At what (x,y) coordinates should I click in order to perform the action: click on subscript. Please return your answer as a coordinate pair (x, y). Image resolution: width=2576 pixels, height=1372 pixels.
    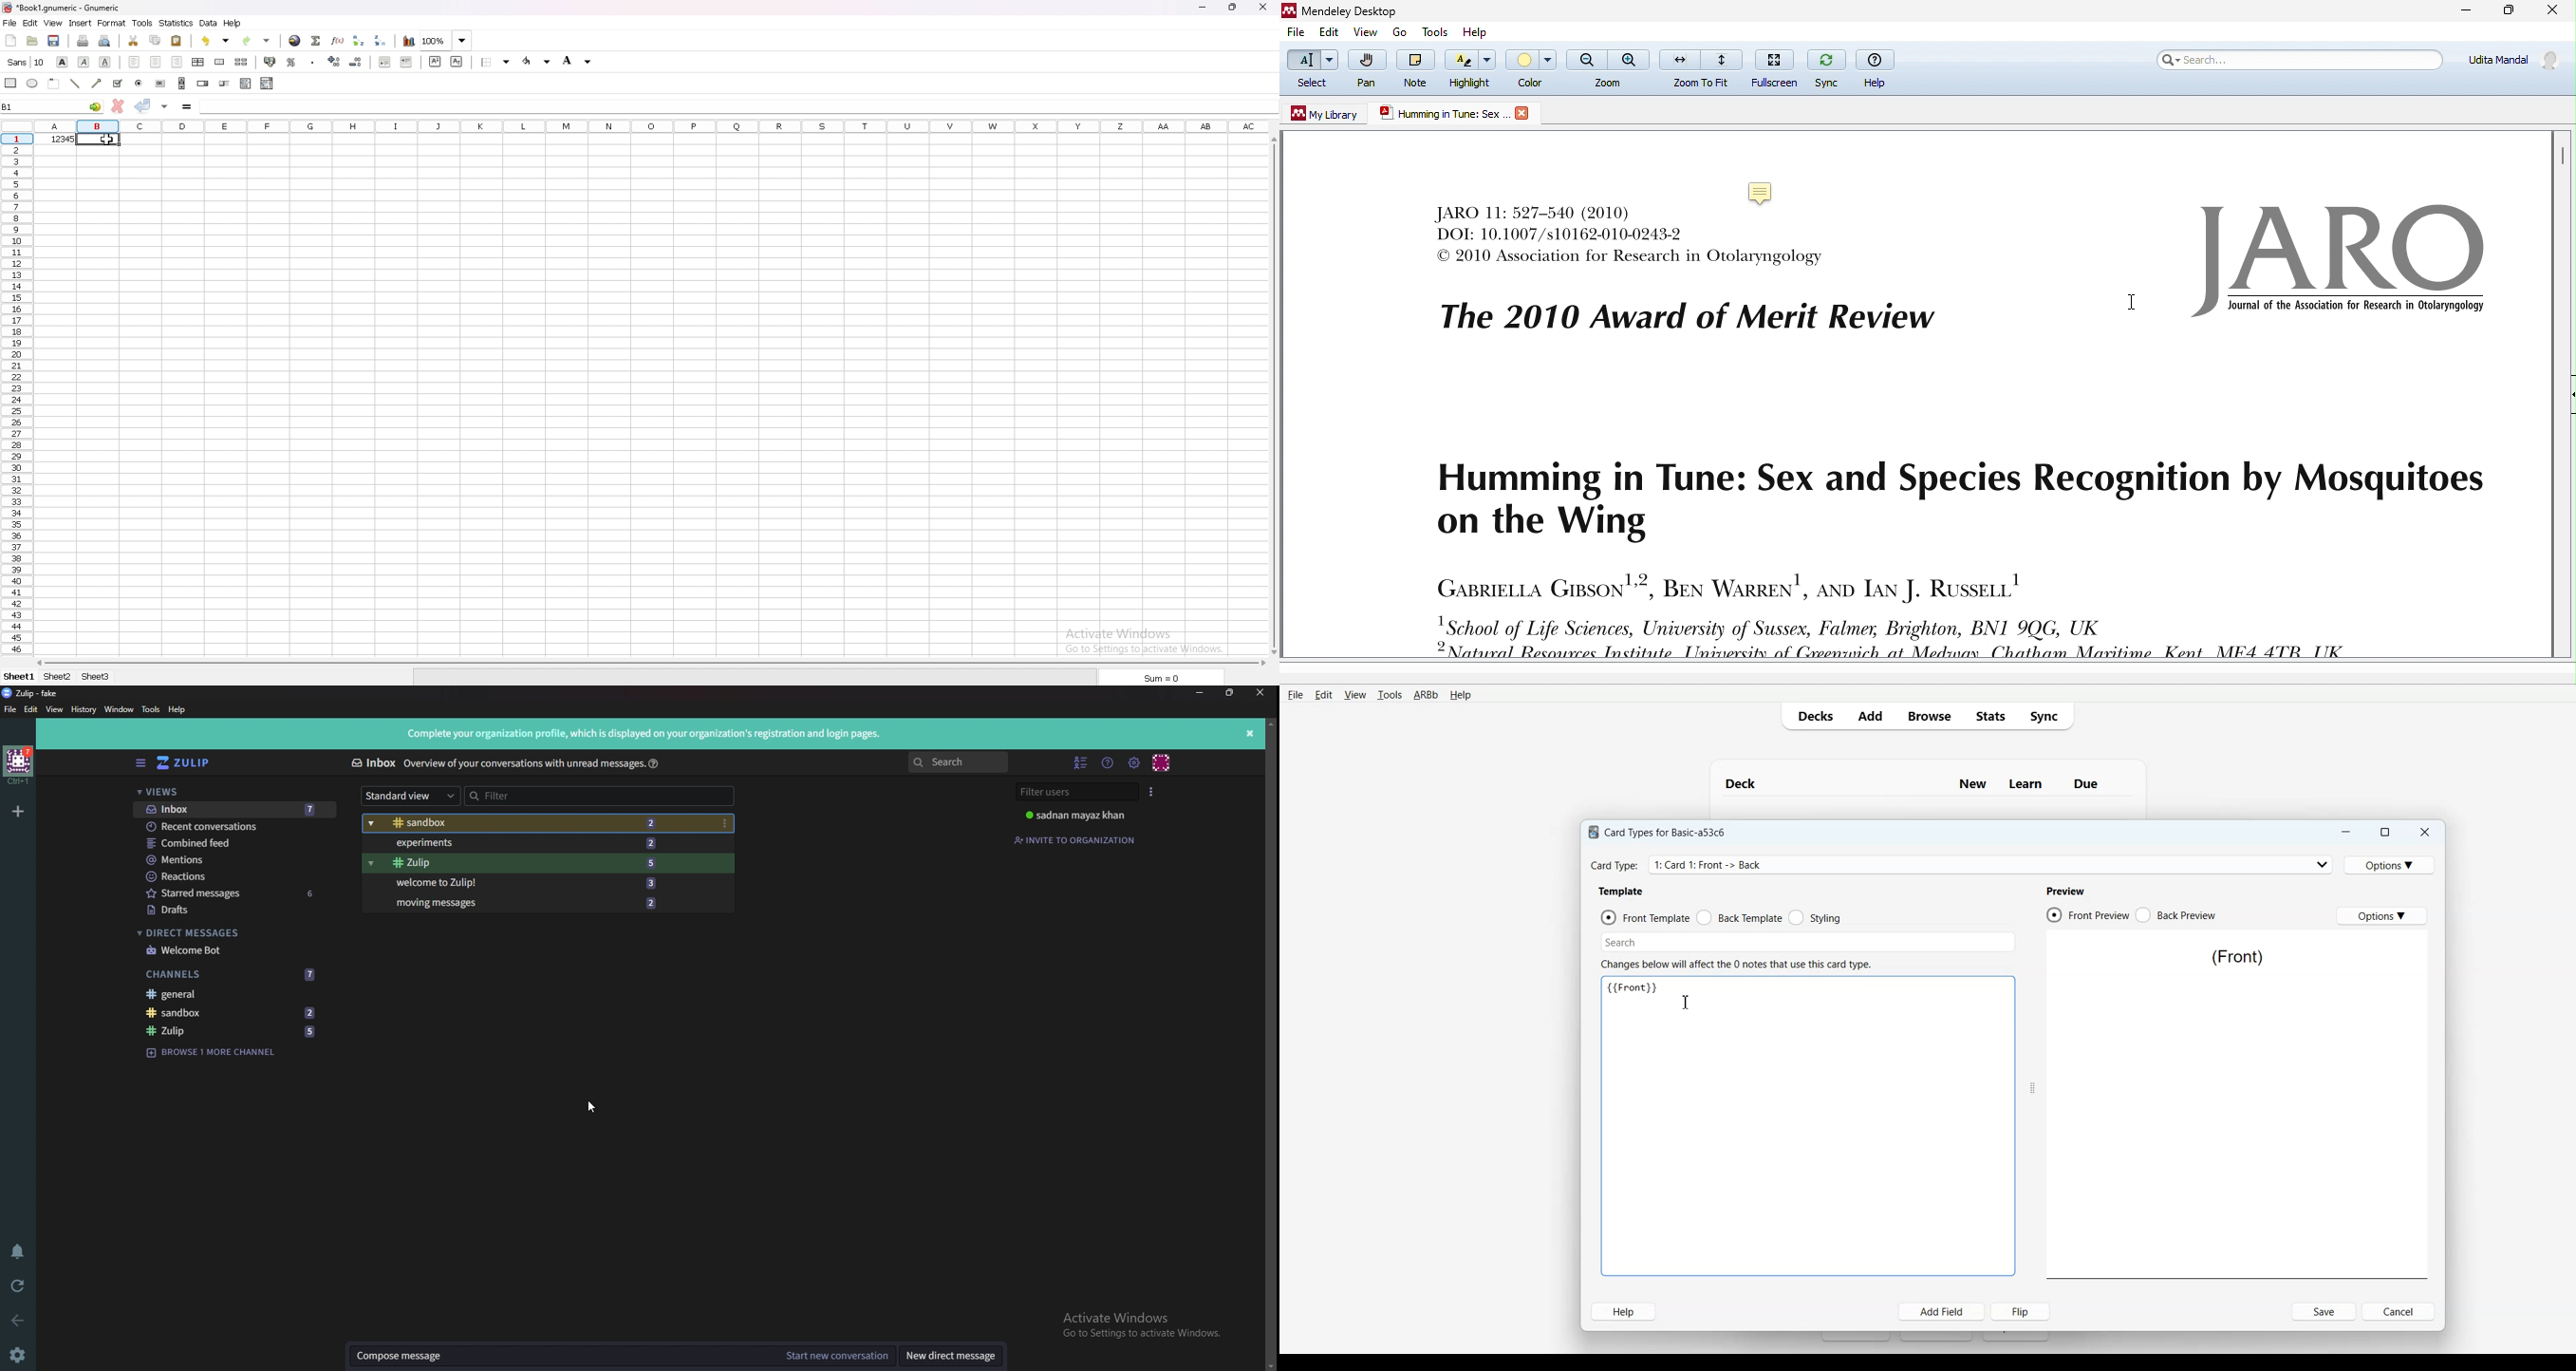
    Looking at the image, I should click on (457, 61).